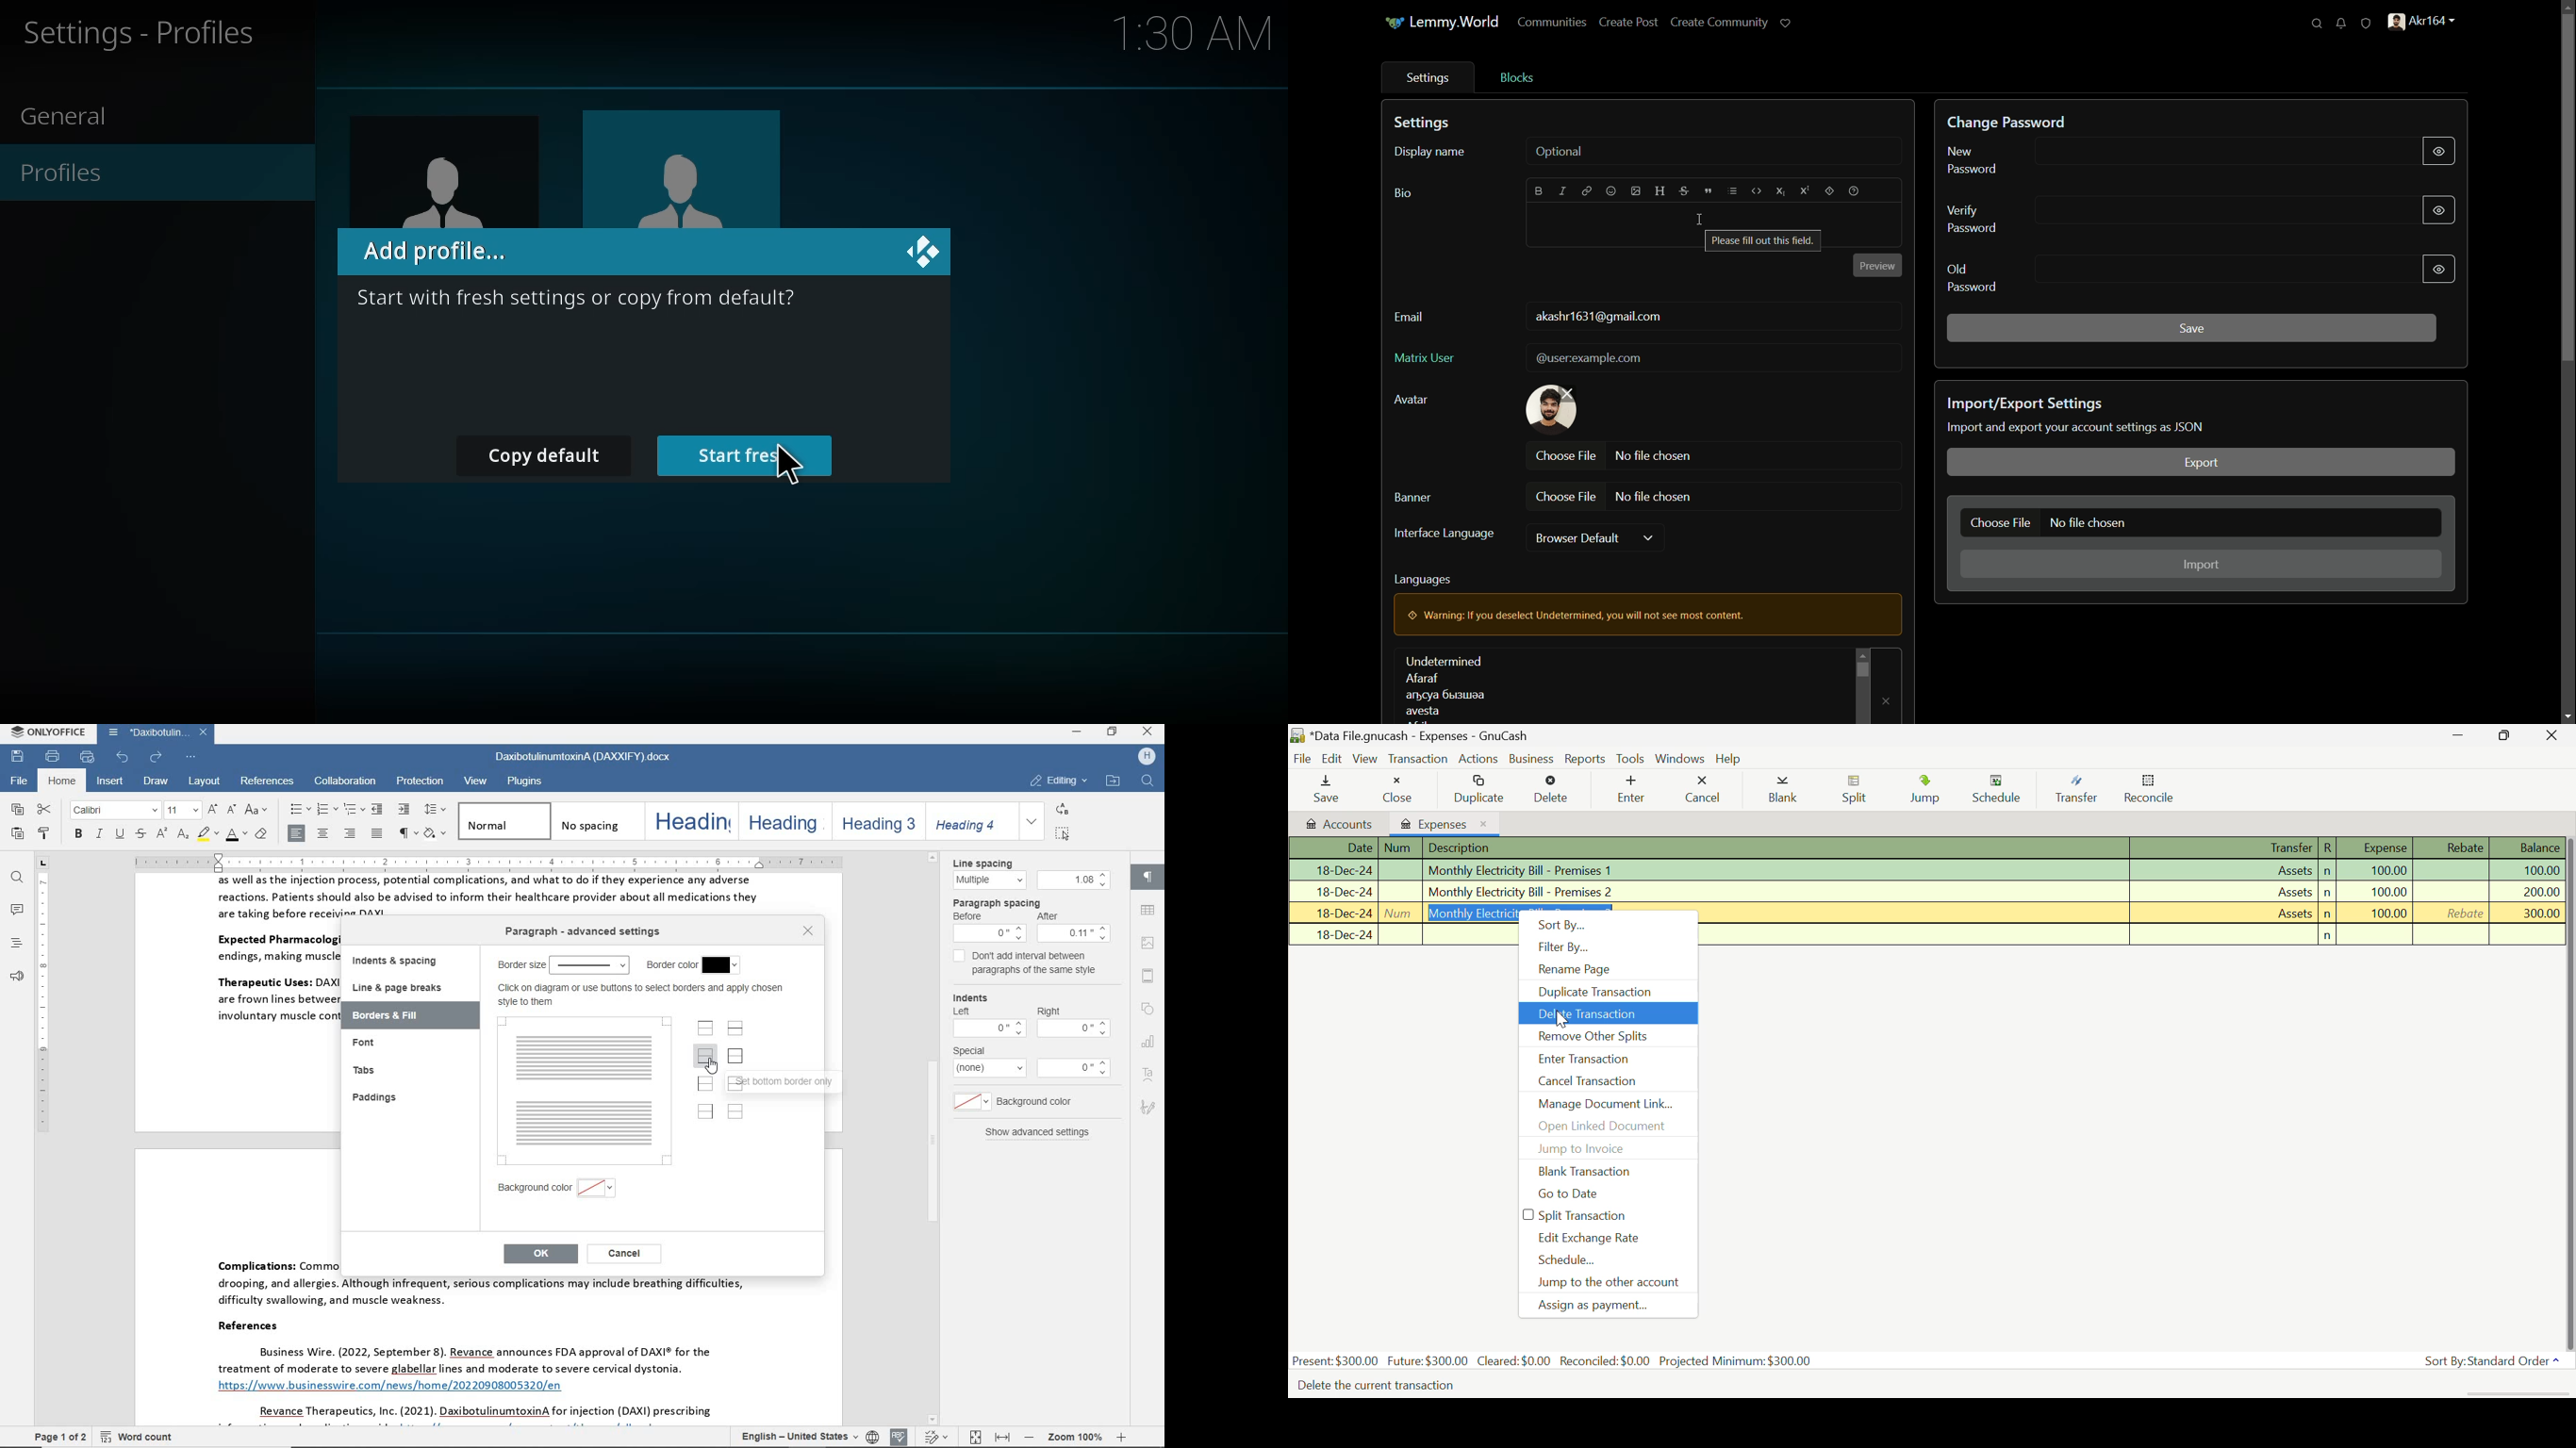  I want to click on don't add interval between paragraphs of the same style, so click(1027, 965).